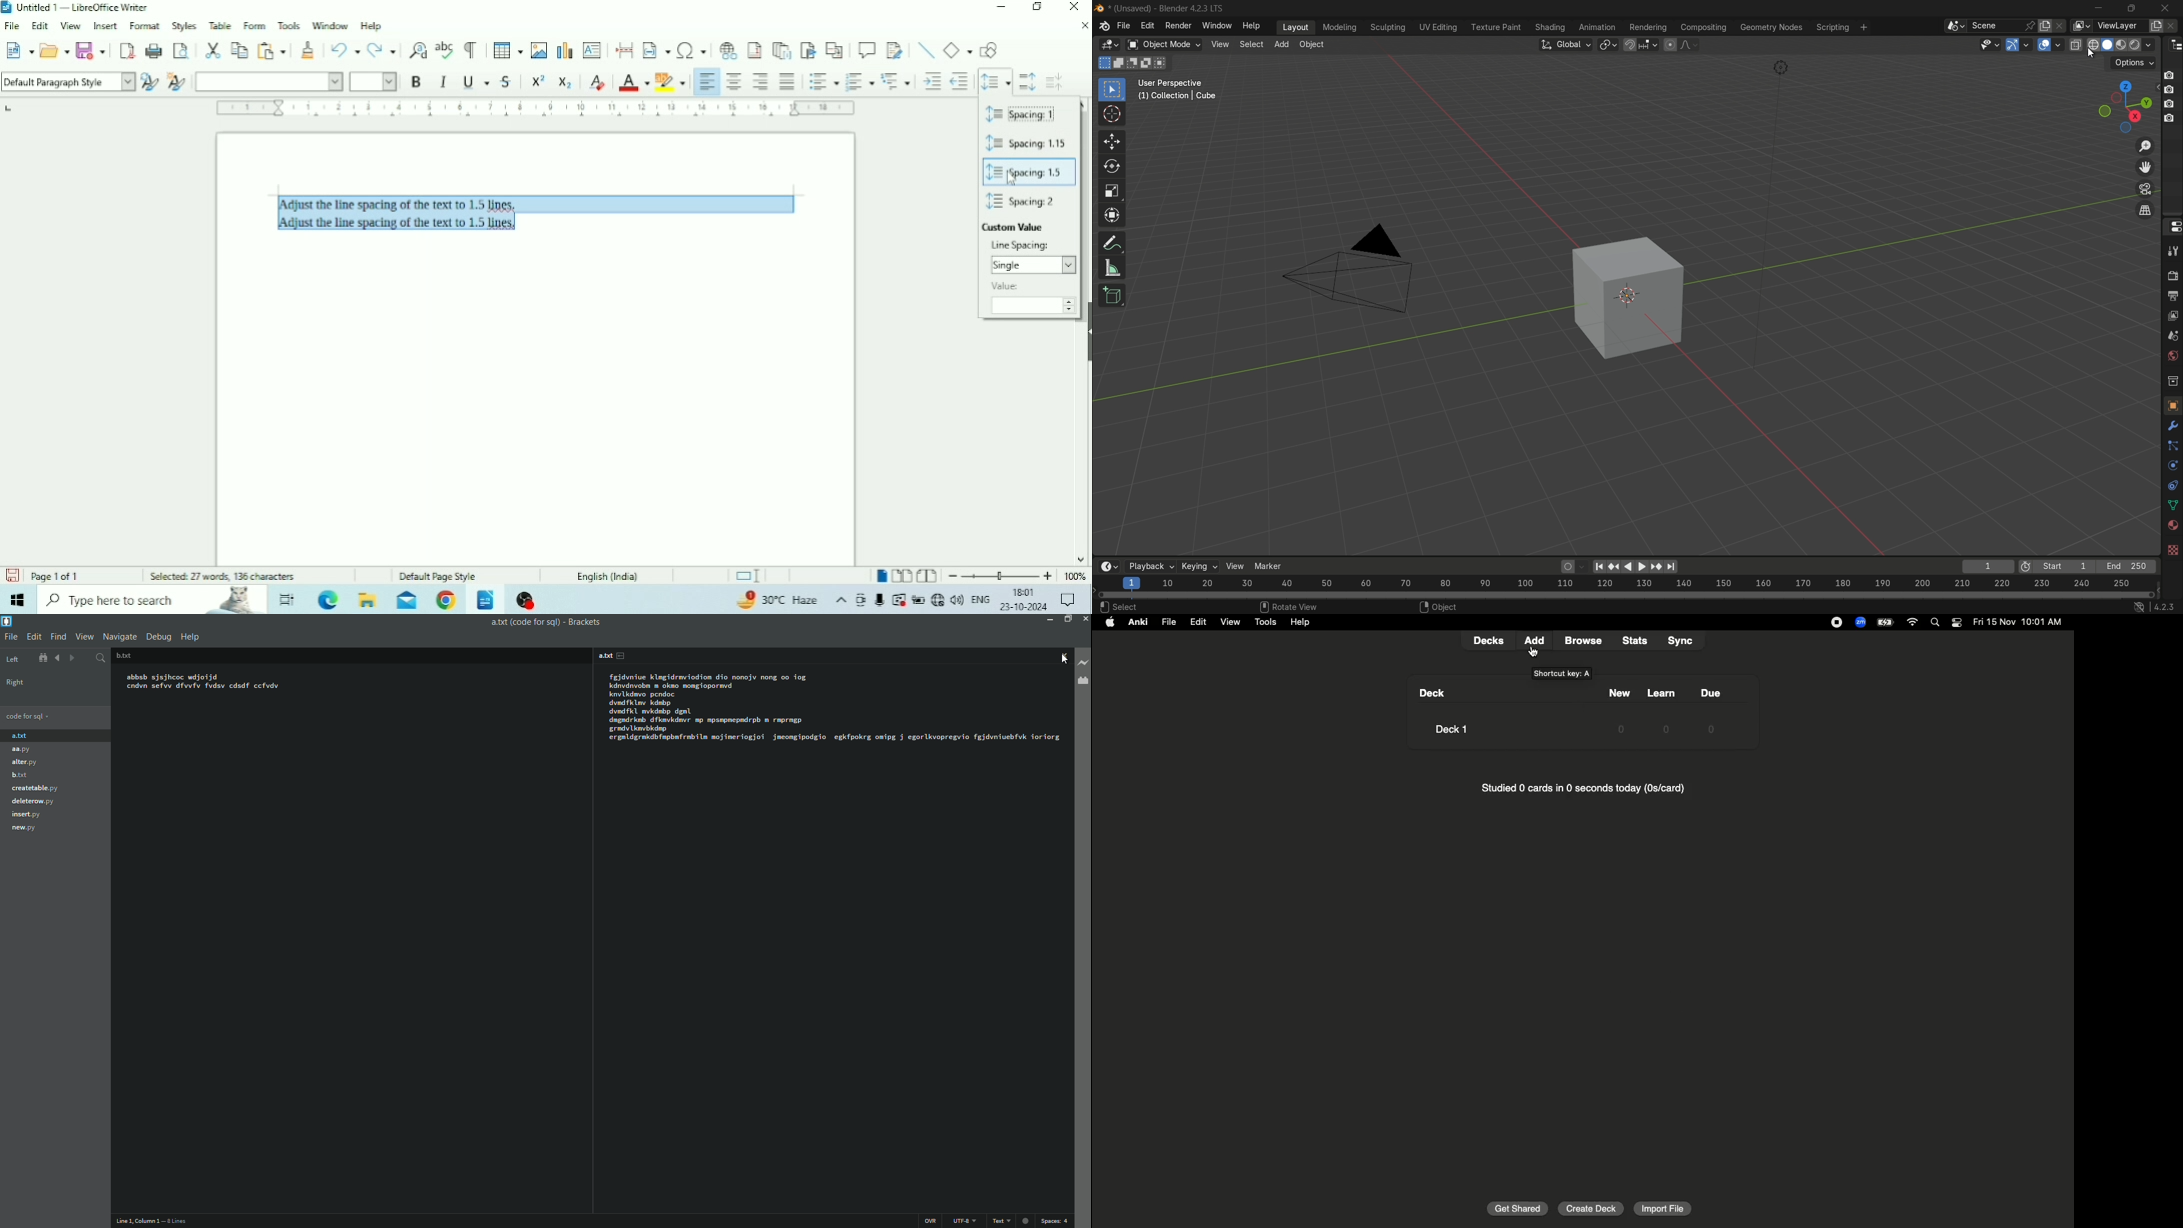  Describe the element at coordinates (1167, 622) in the screenshot. I see `File` at that location.